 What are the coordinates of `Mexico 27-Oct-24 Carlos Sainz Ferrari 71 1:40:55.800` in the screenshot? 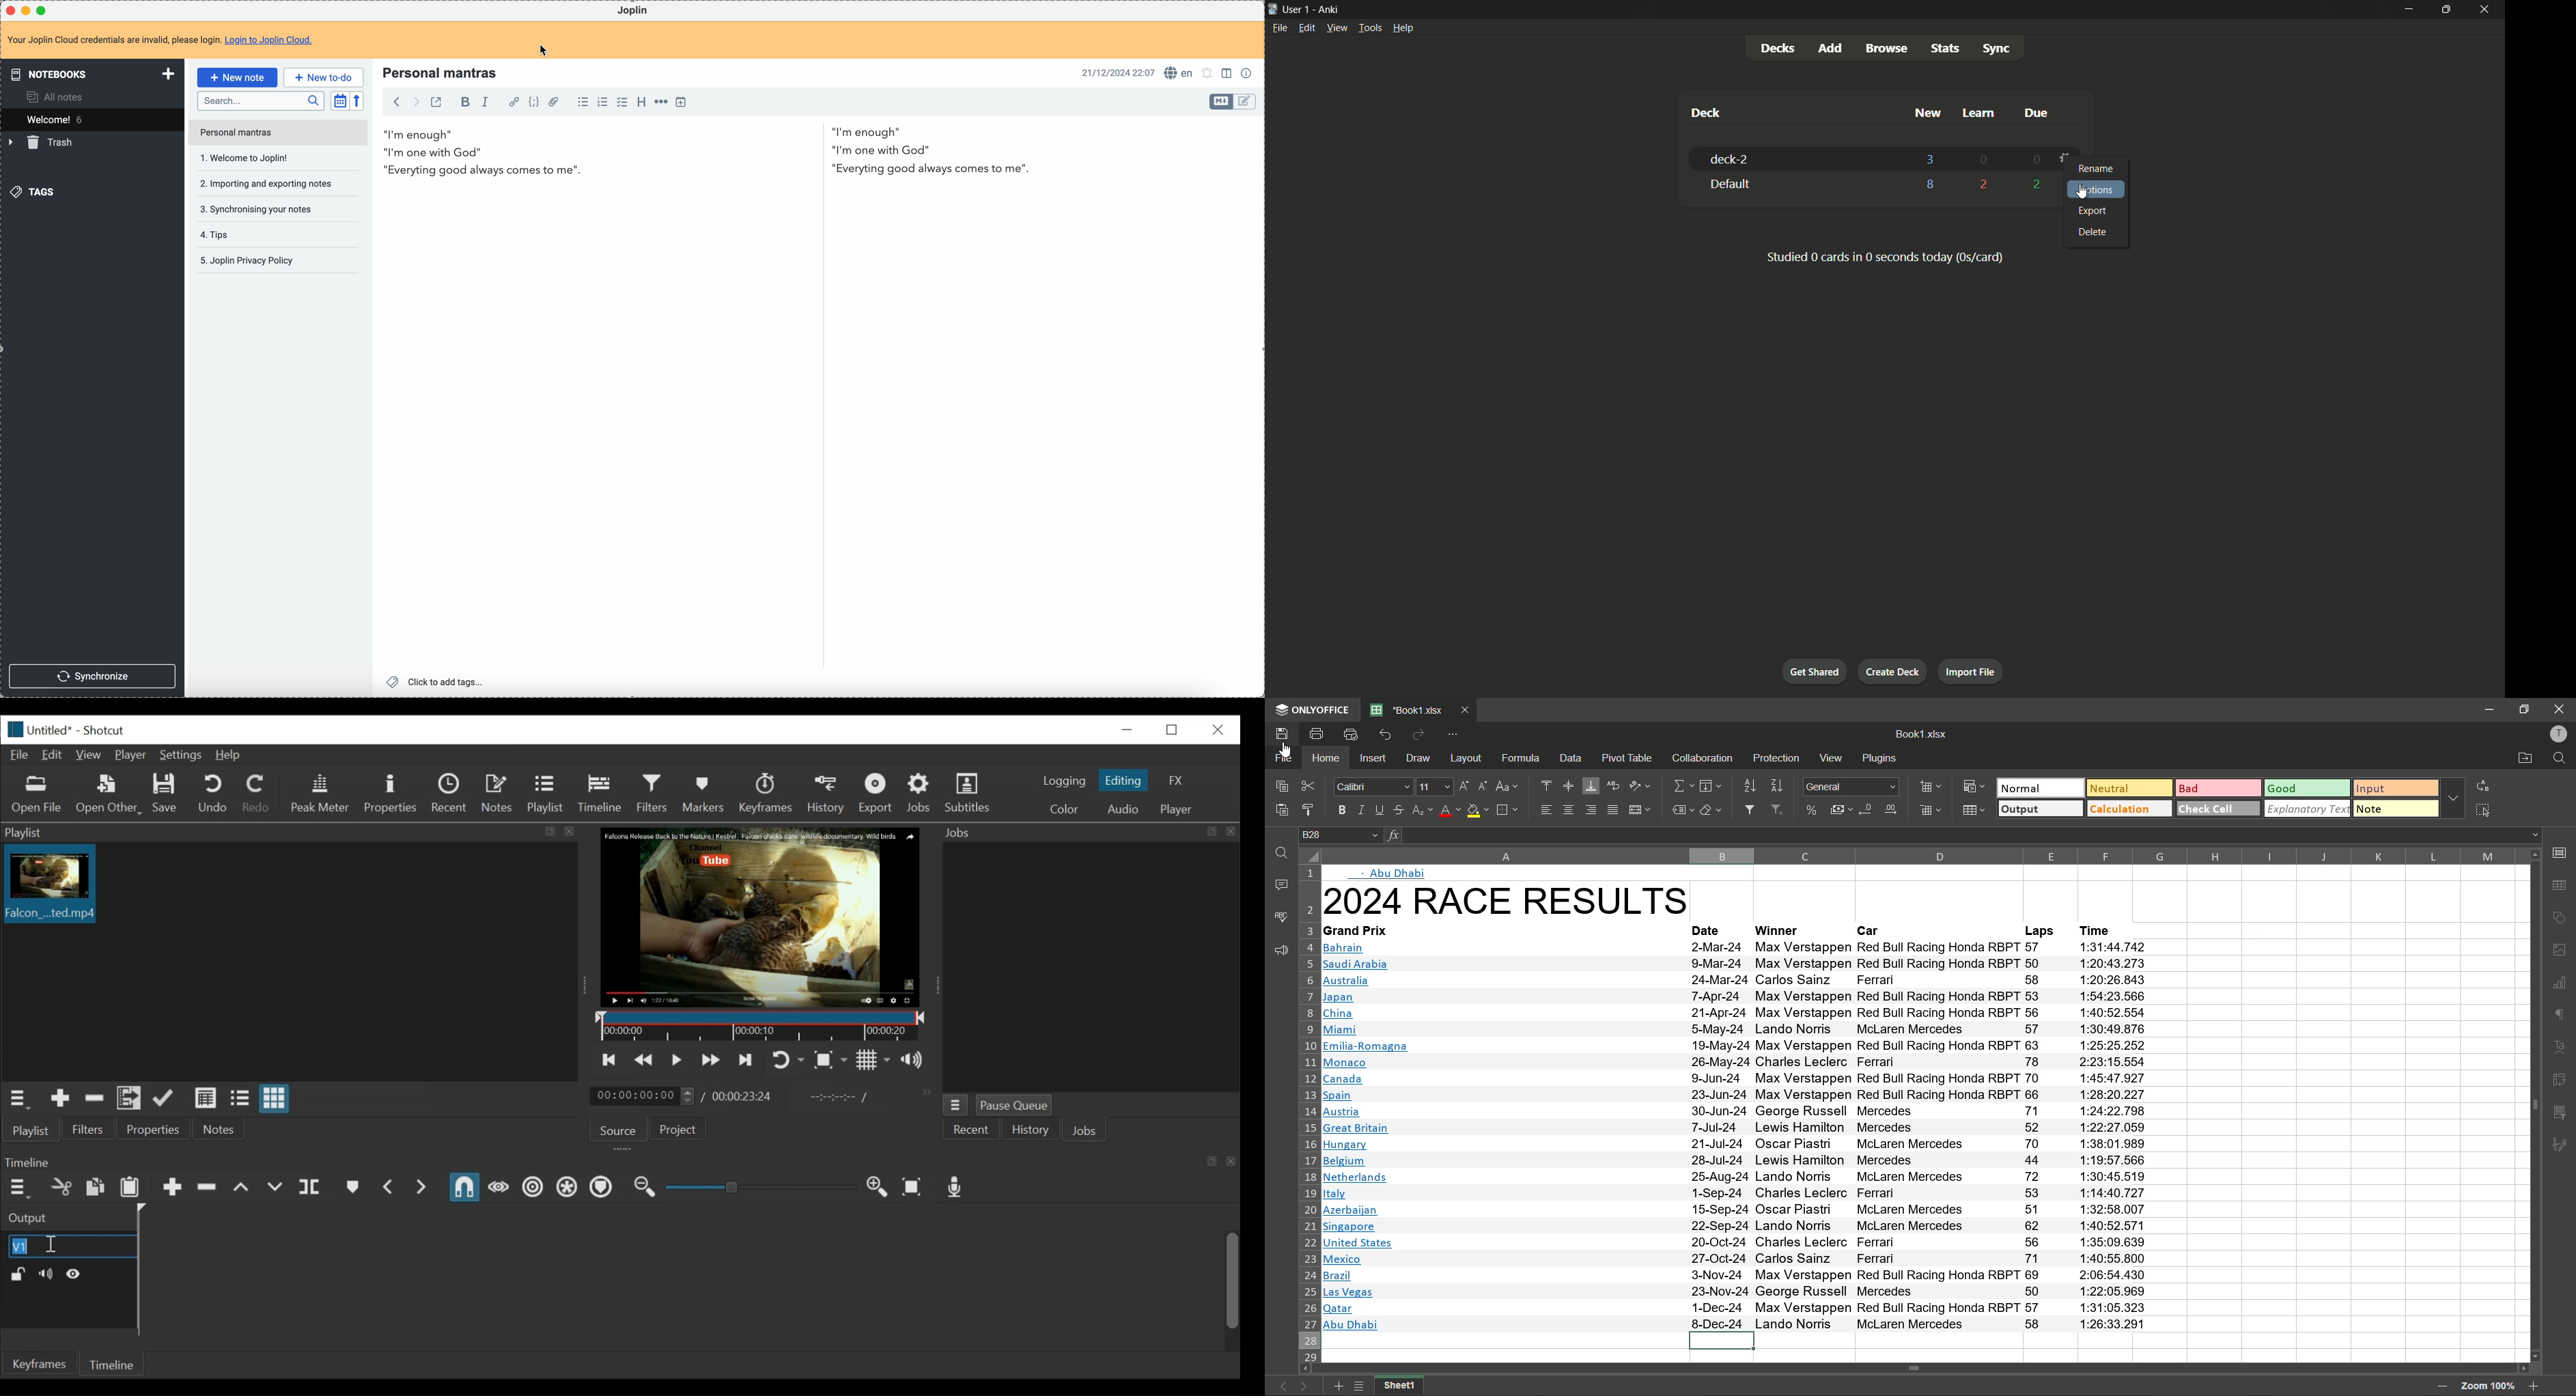 It's located at (1735, 1261).